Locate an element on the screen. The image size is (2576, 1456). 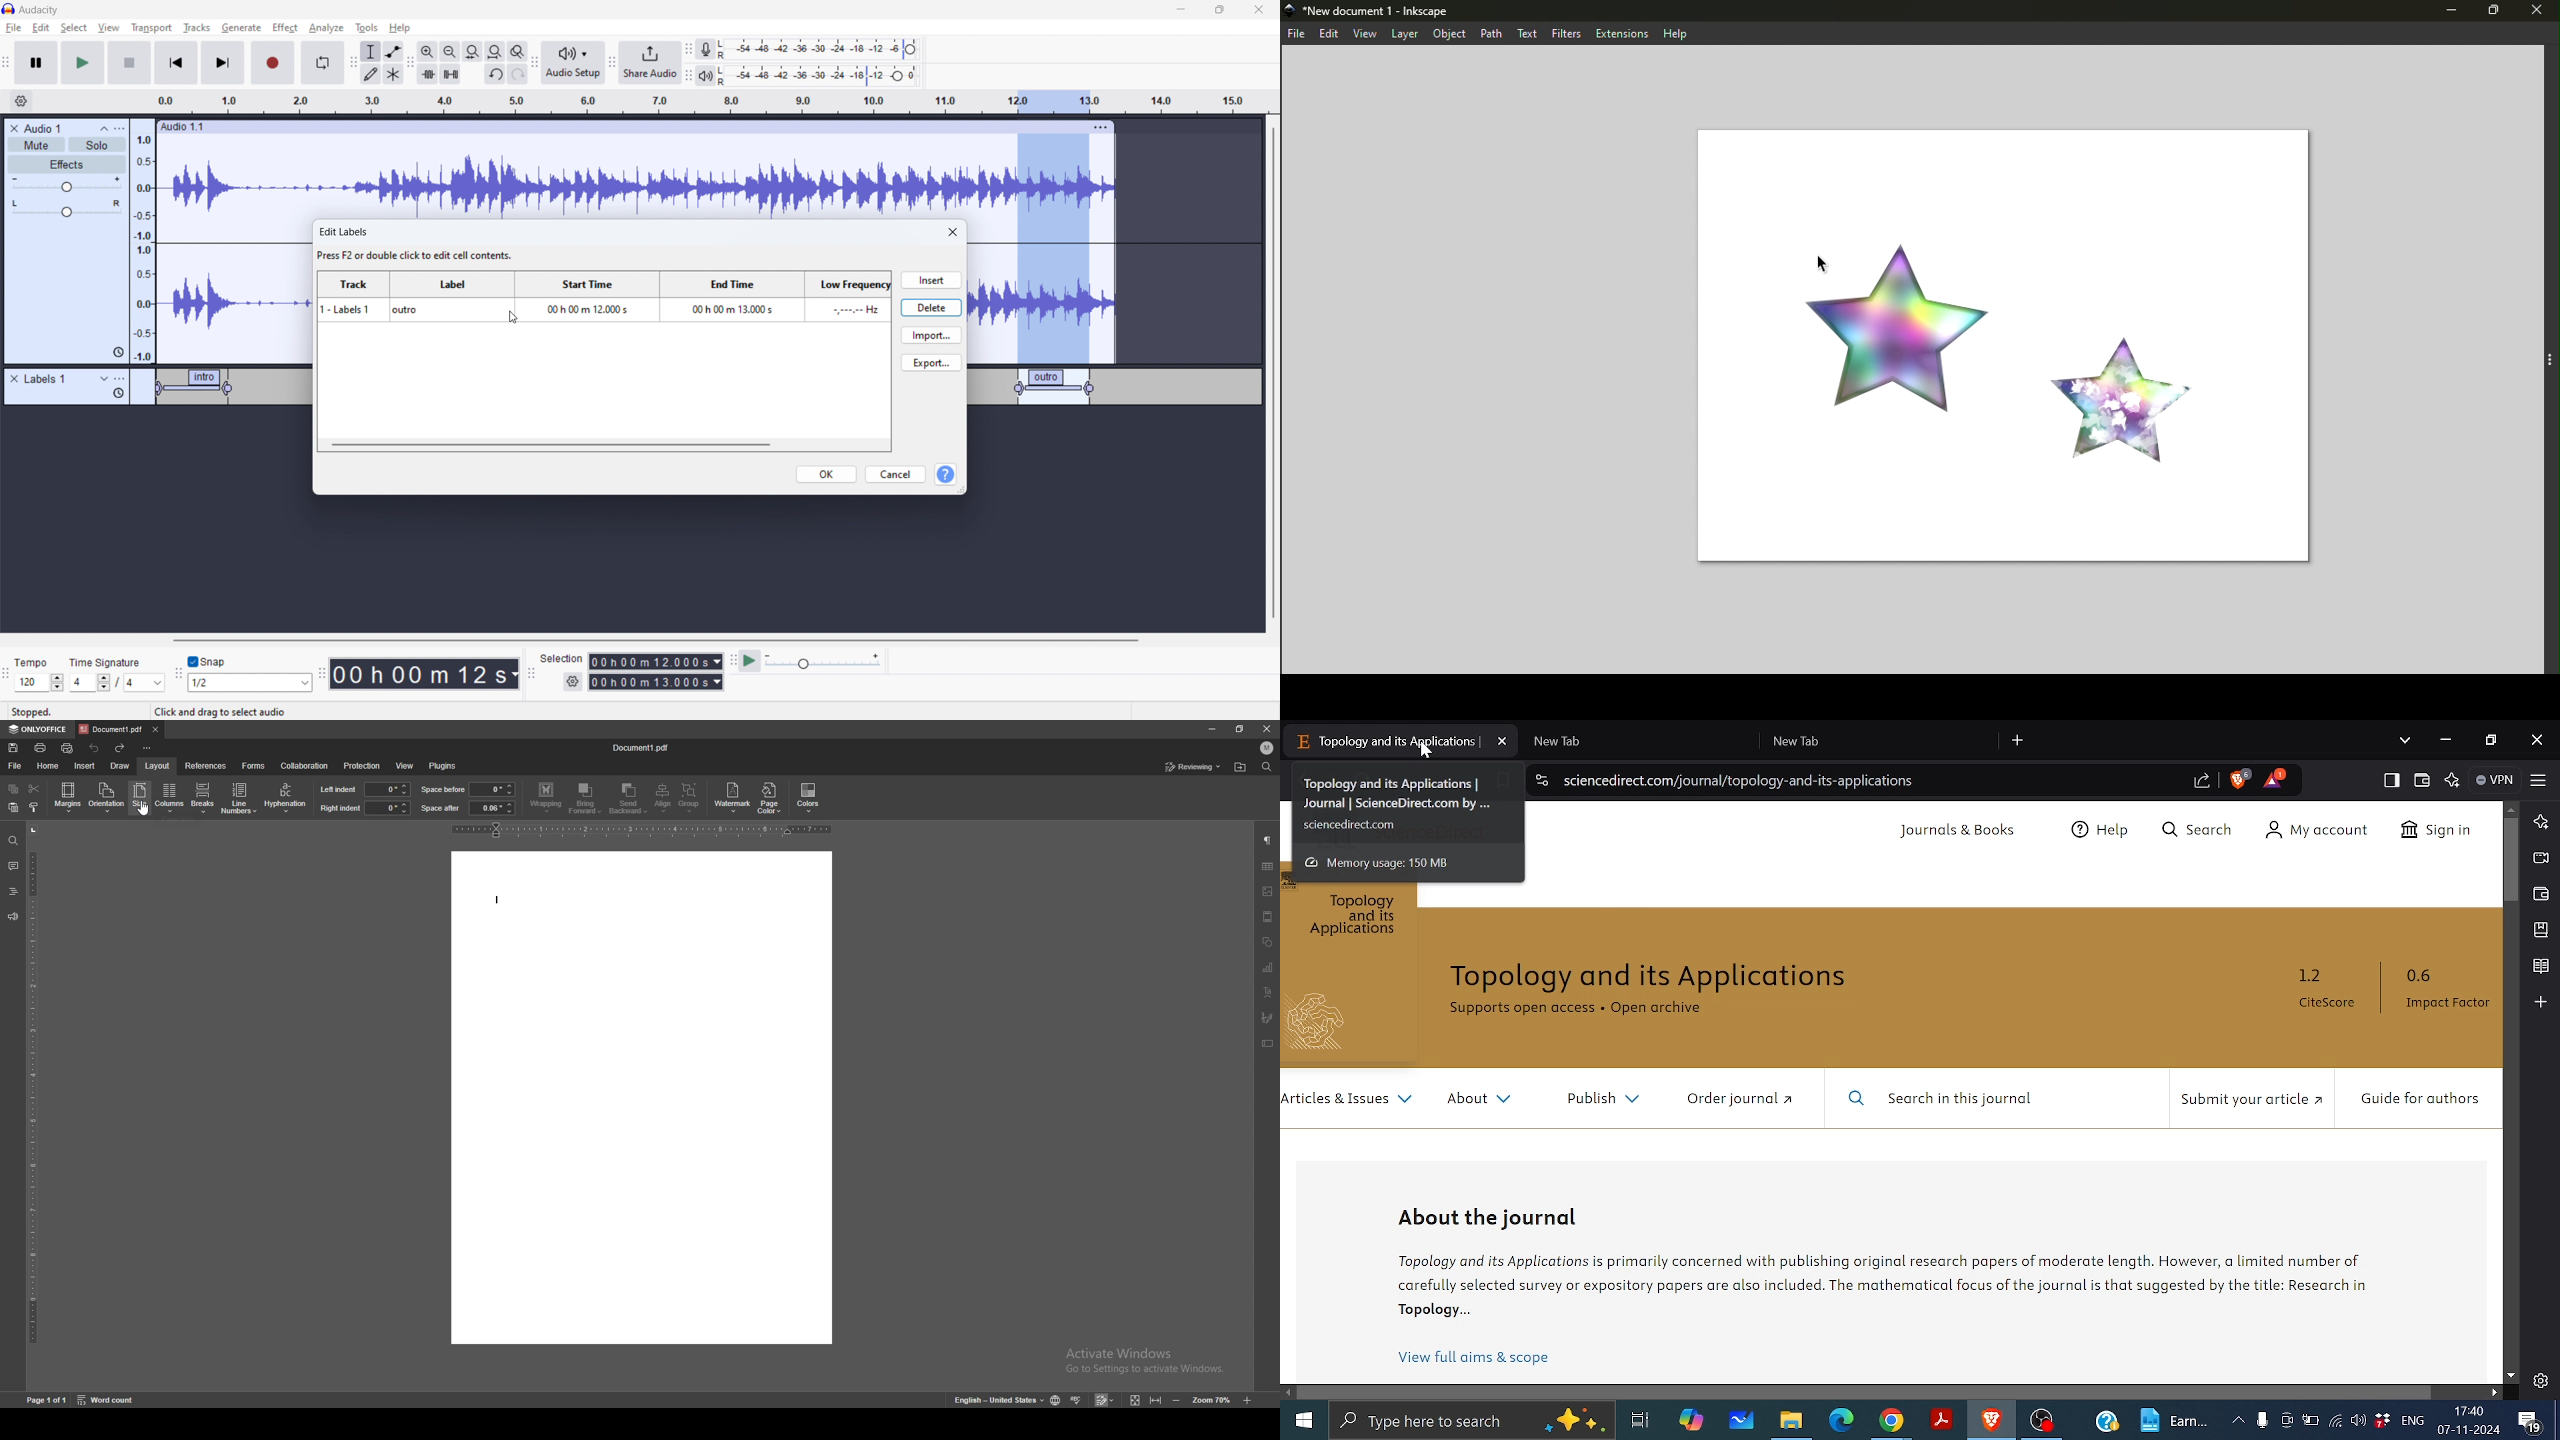
maximize is located at coordinates (1219, 10).